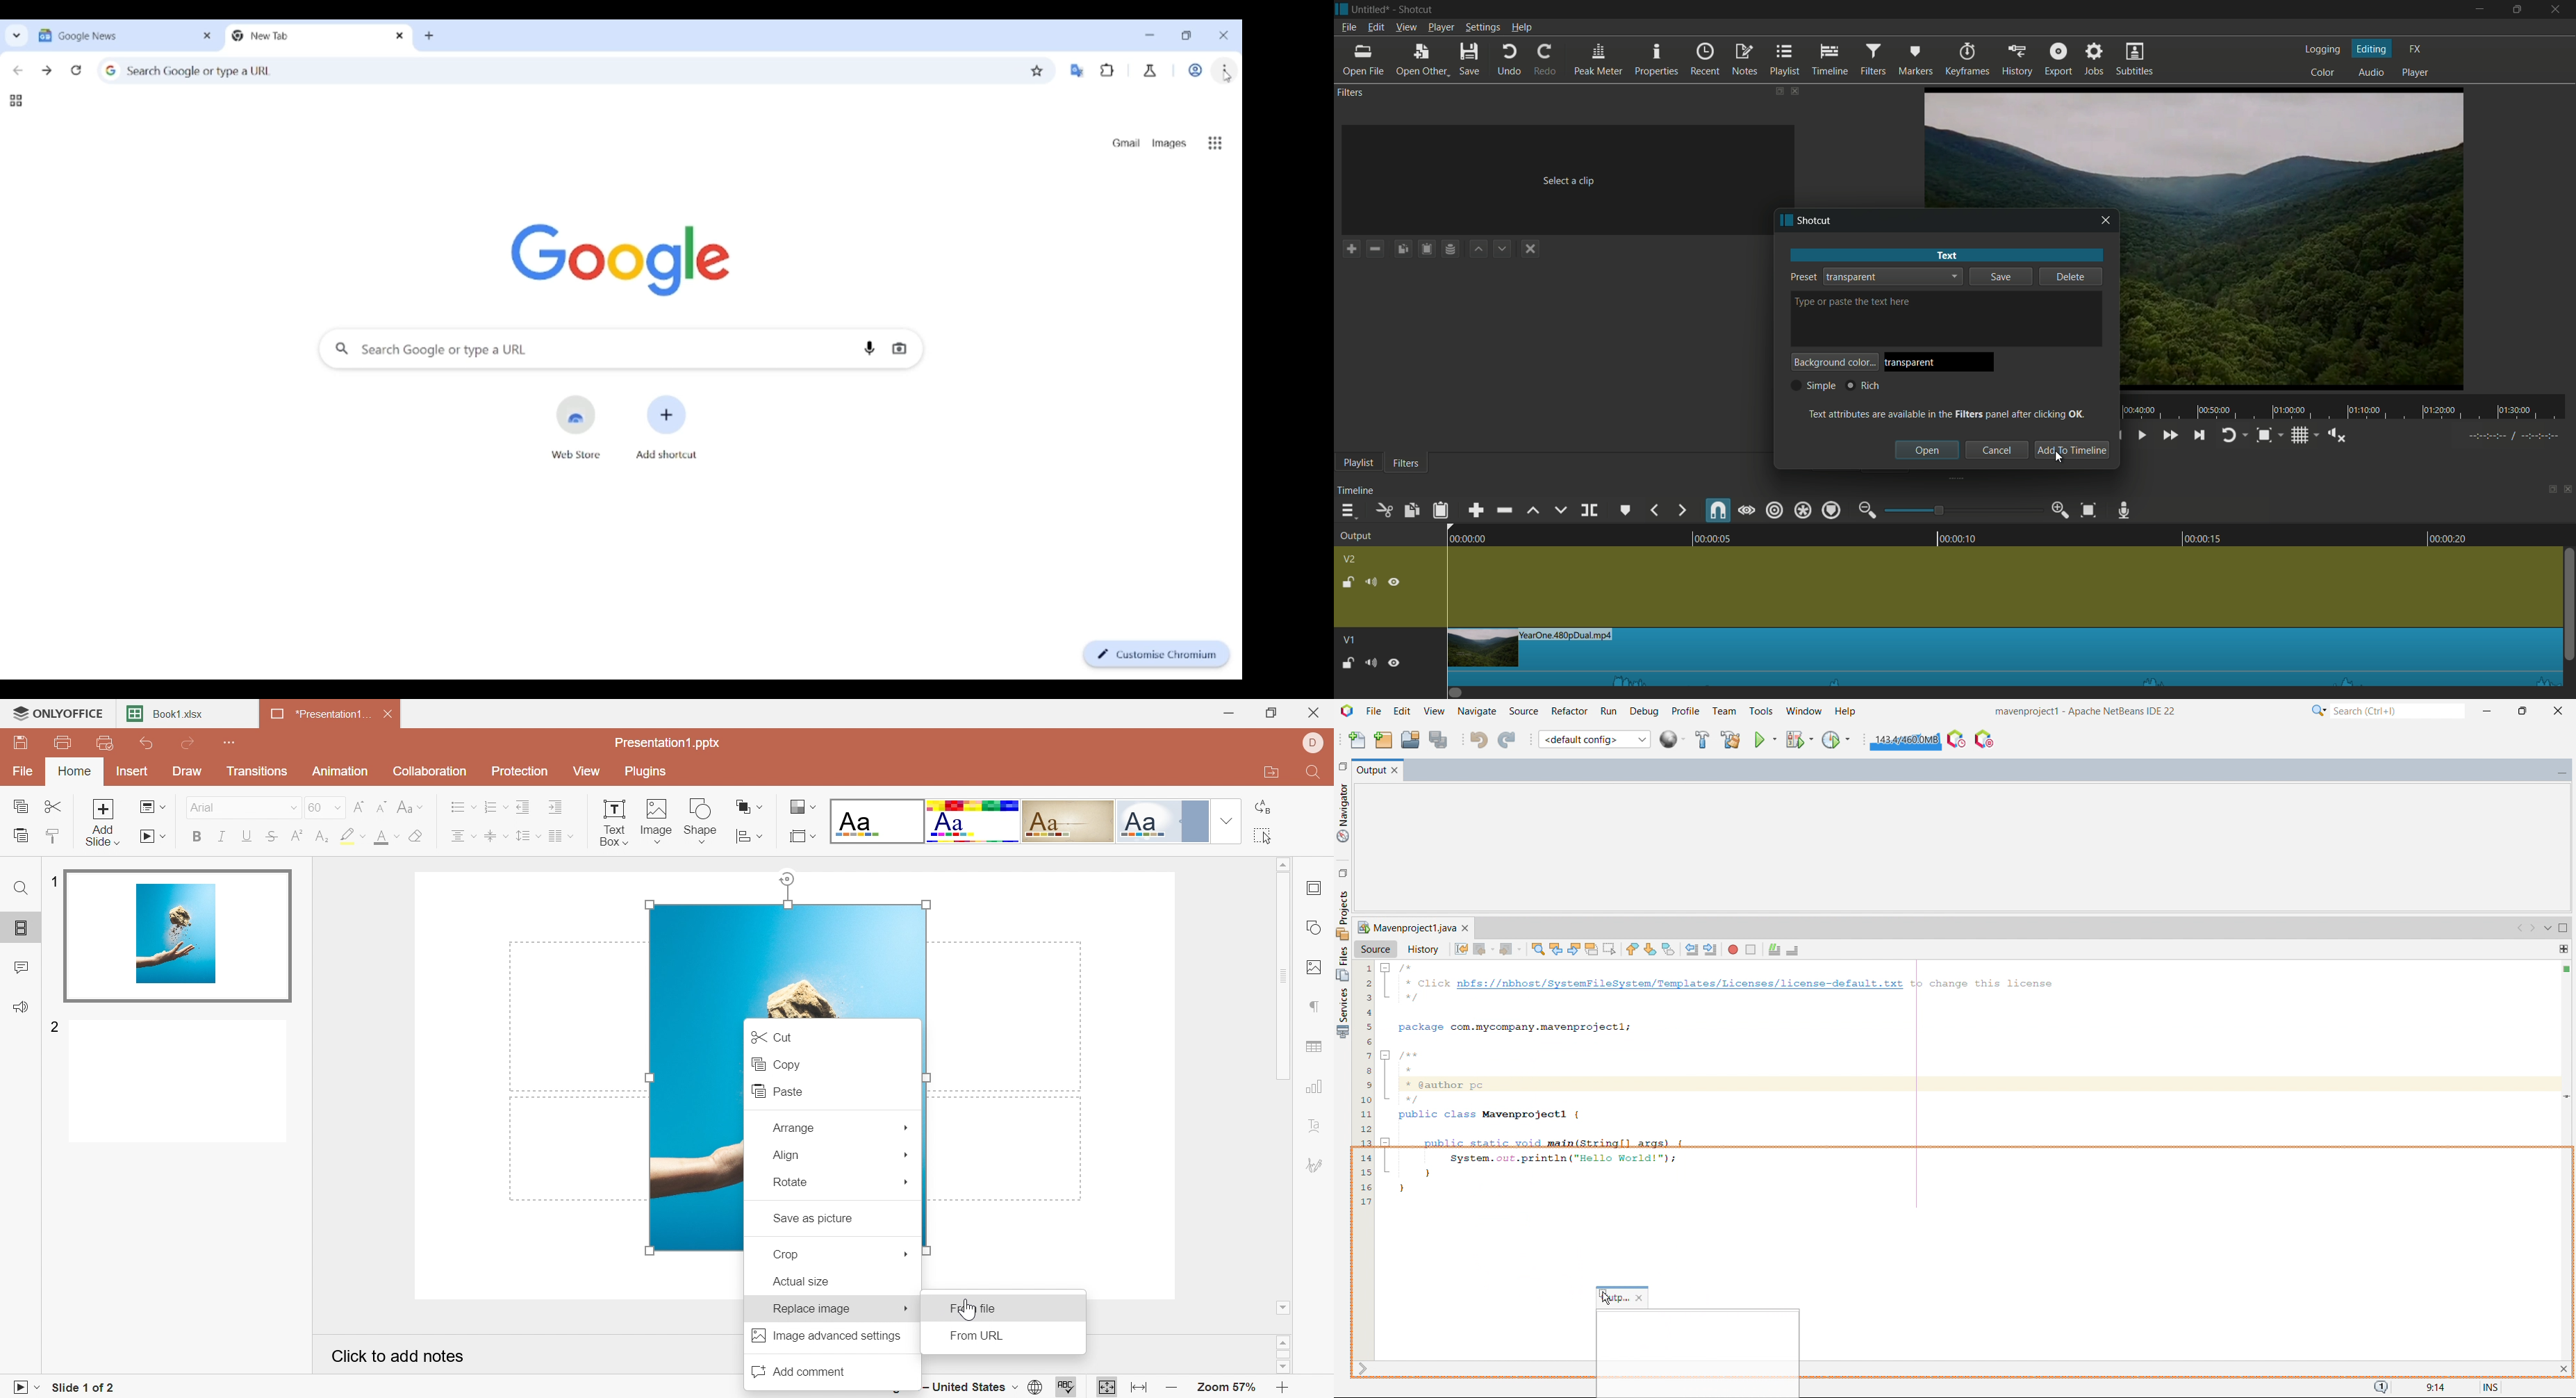 The width and height of the screenshot is (2576, 1400). What do you see at coordinates (2325, 50) in the screenshot?
I see `logging` at bounding box center [2325, 50].